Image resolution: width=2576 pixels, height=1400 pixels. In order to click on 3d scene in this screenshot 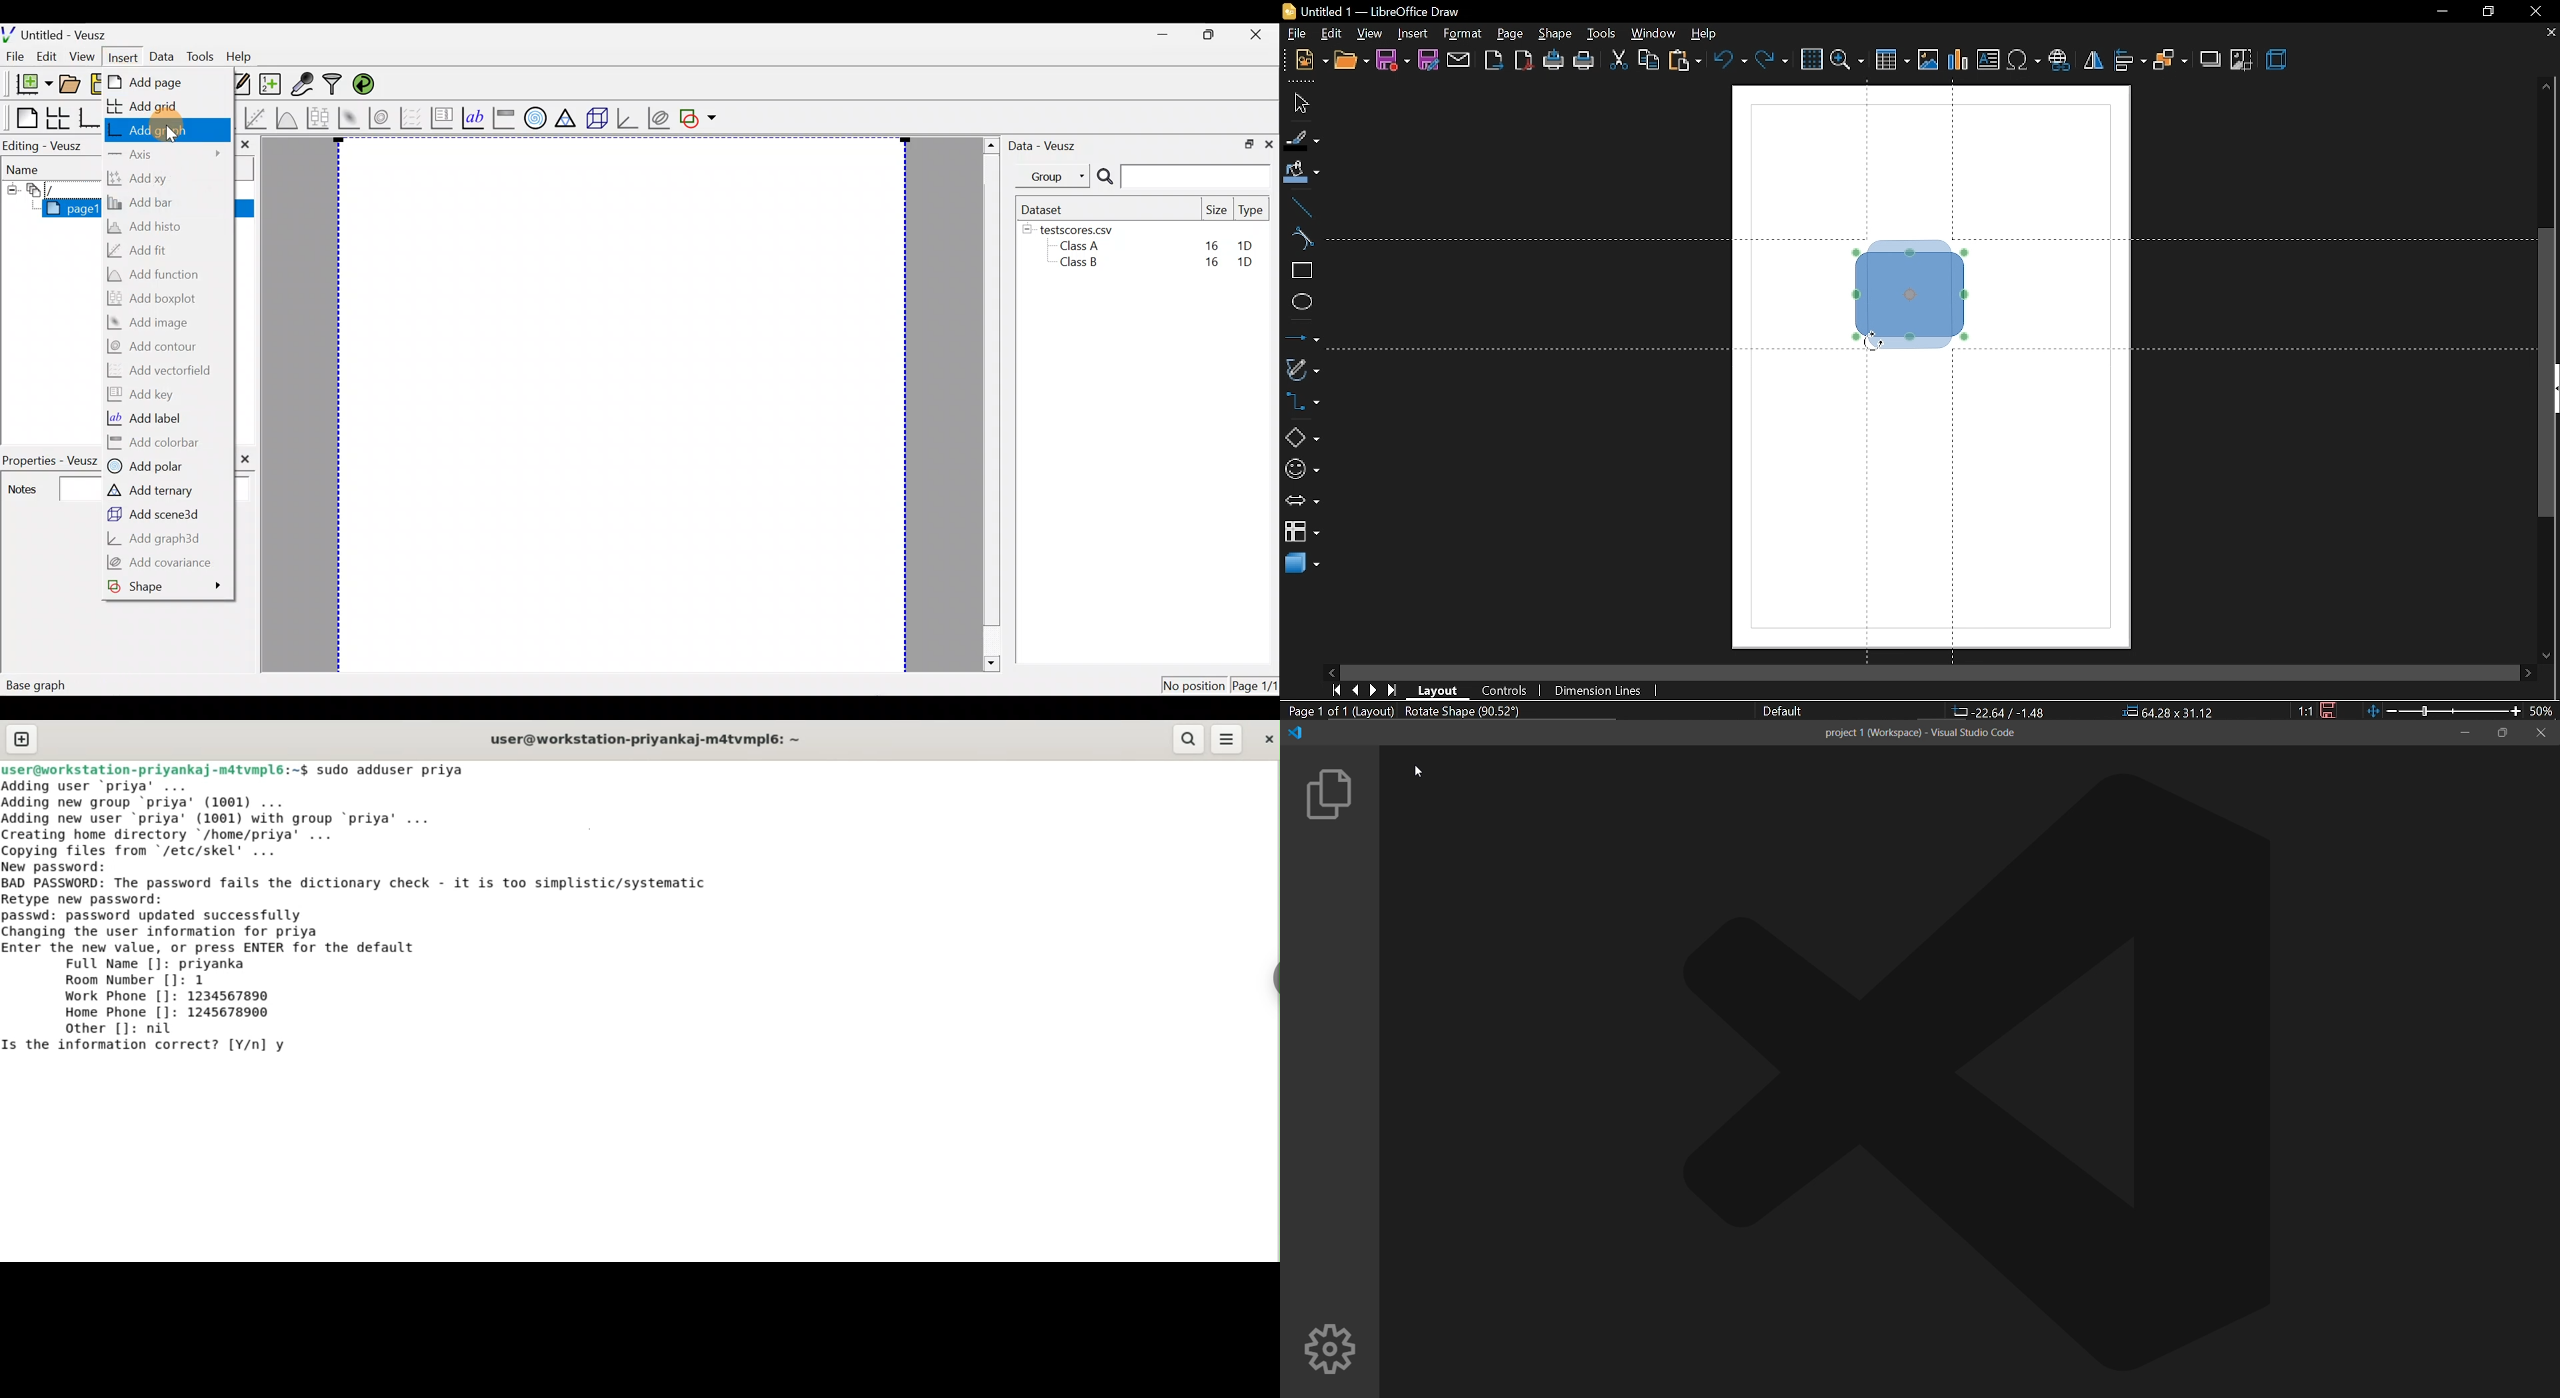, I will do `click(597, 118)`.